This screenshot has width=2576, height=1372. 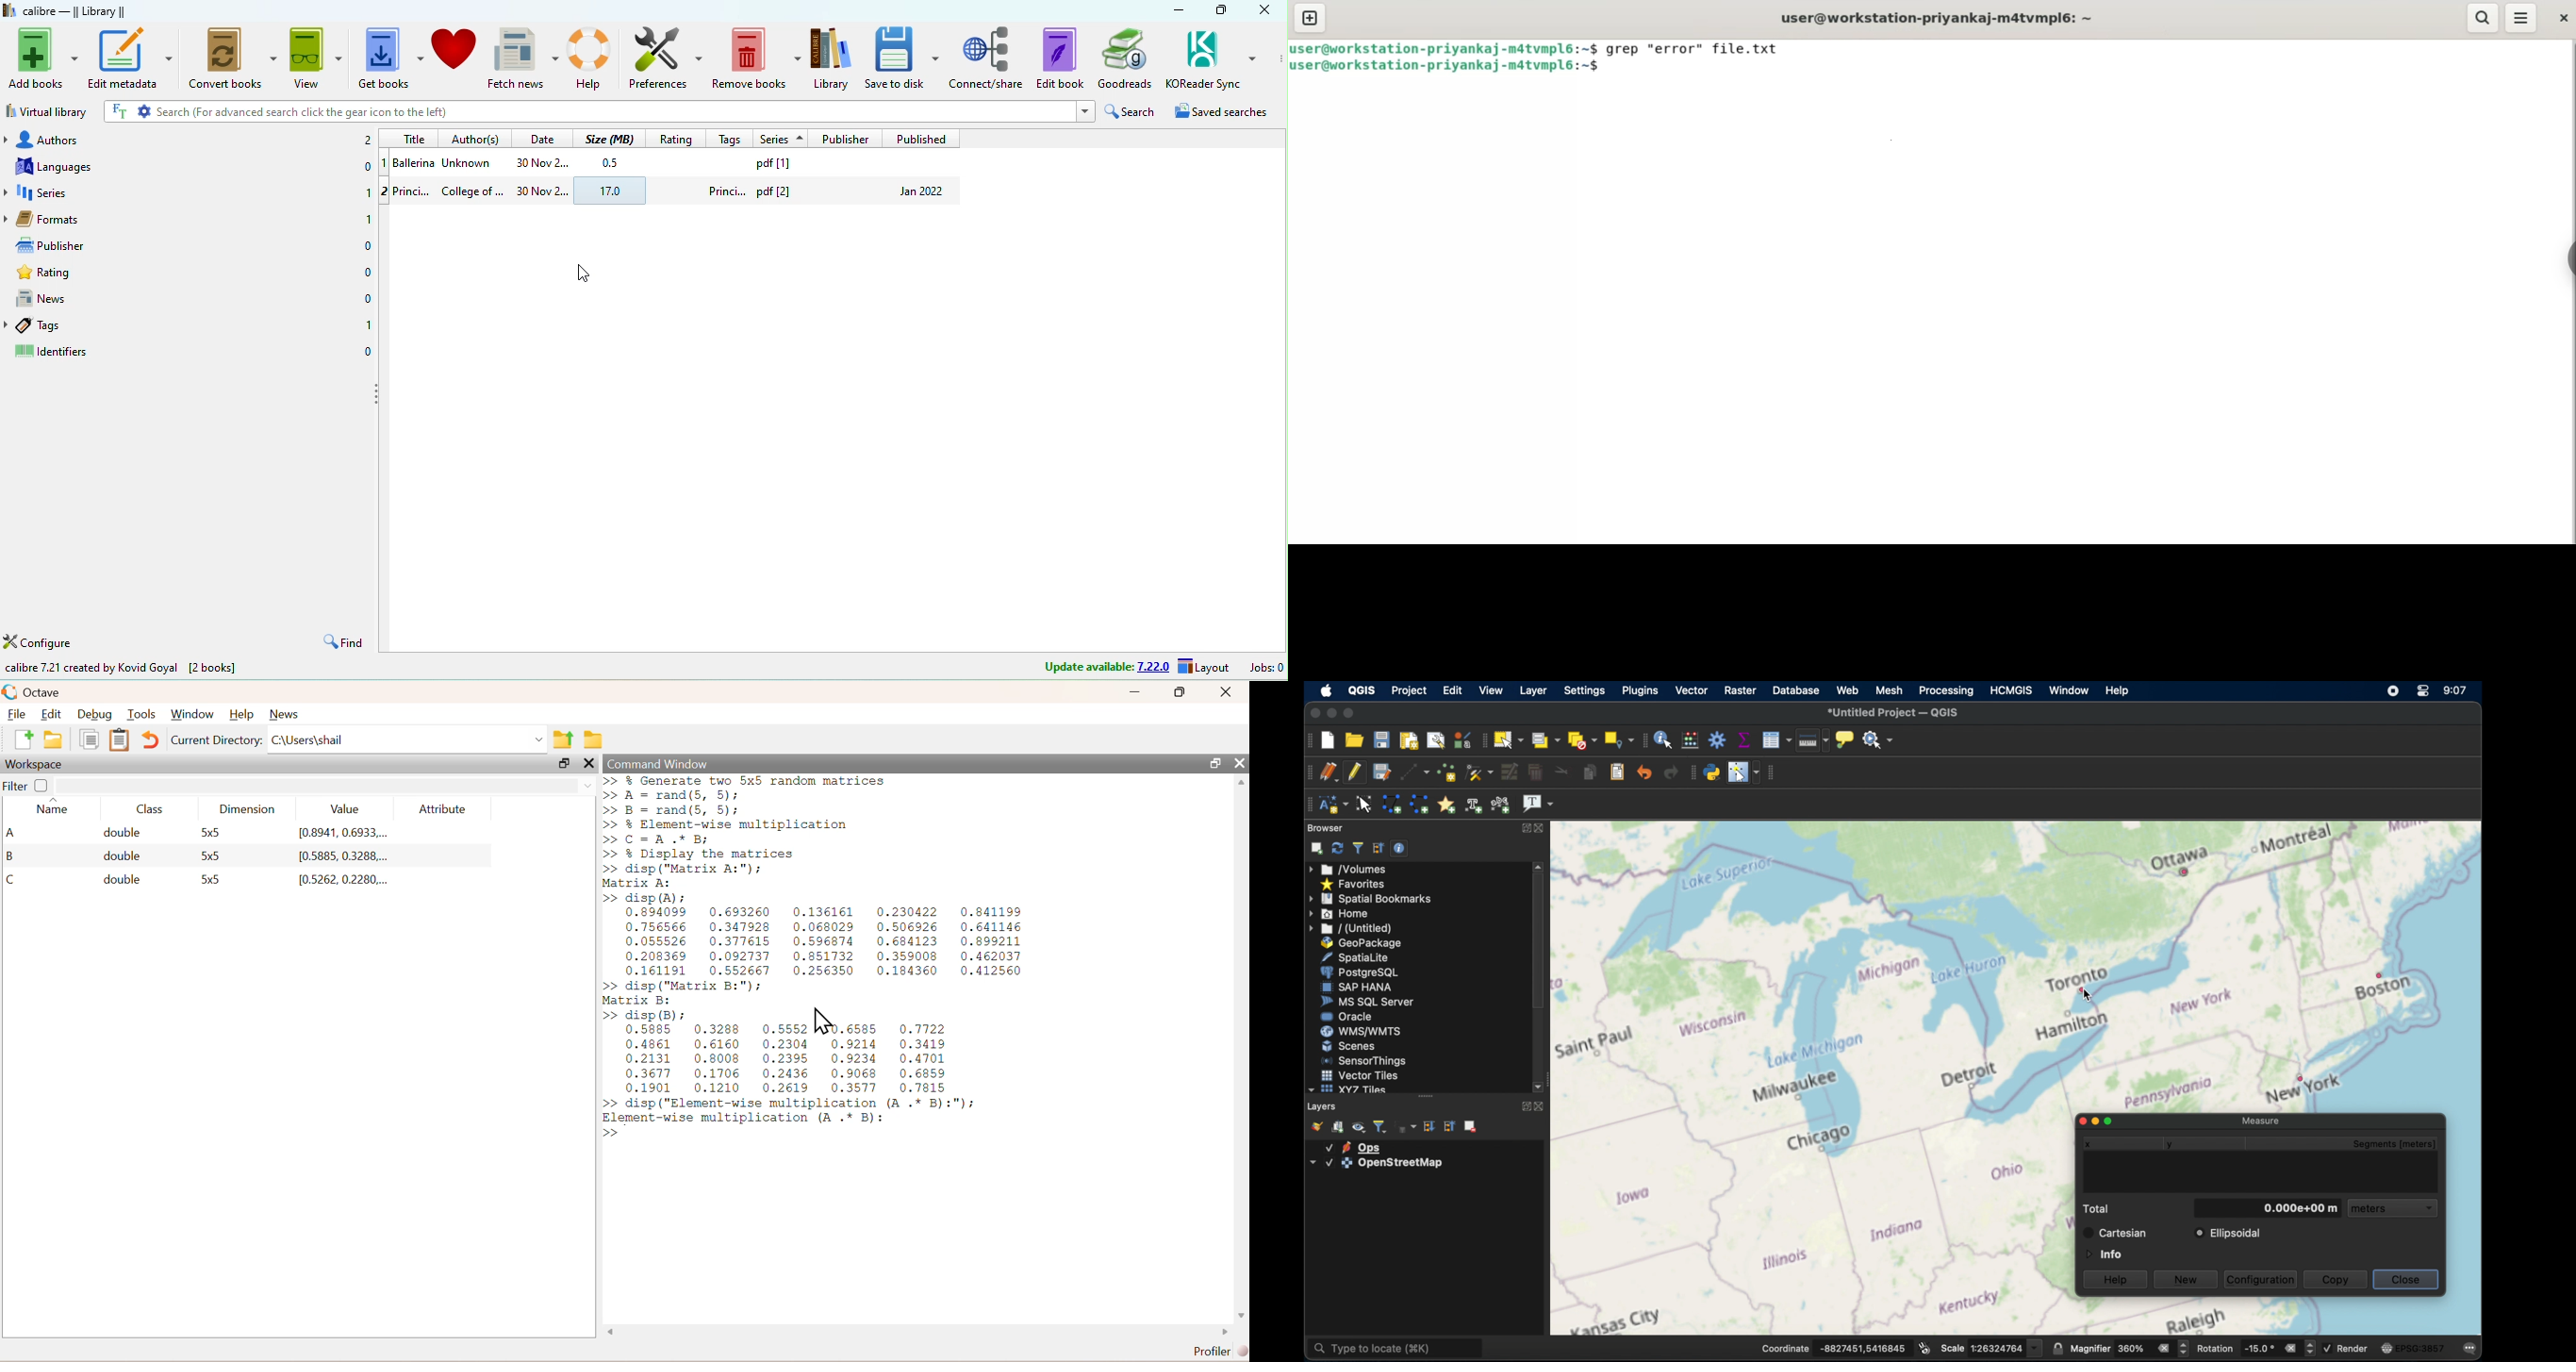 What do you see at coordinates (368, 324) in the screenshot?
I see `1` at bounding box center [368, 324].